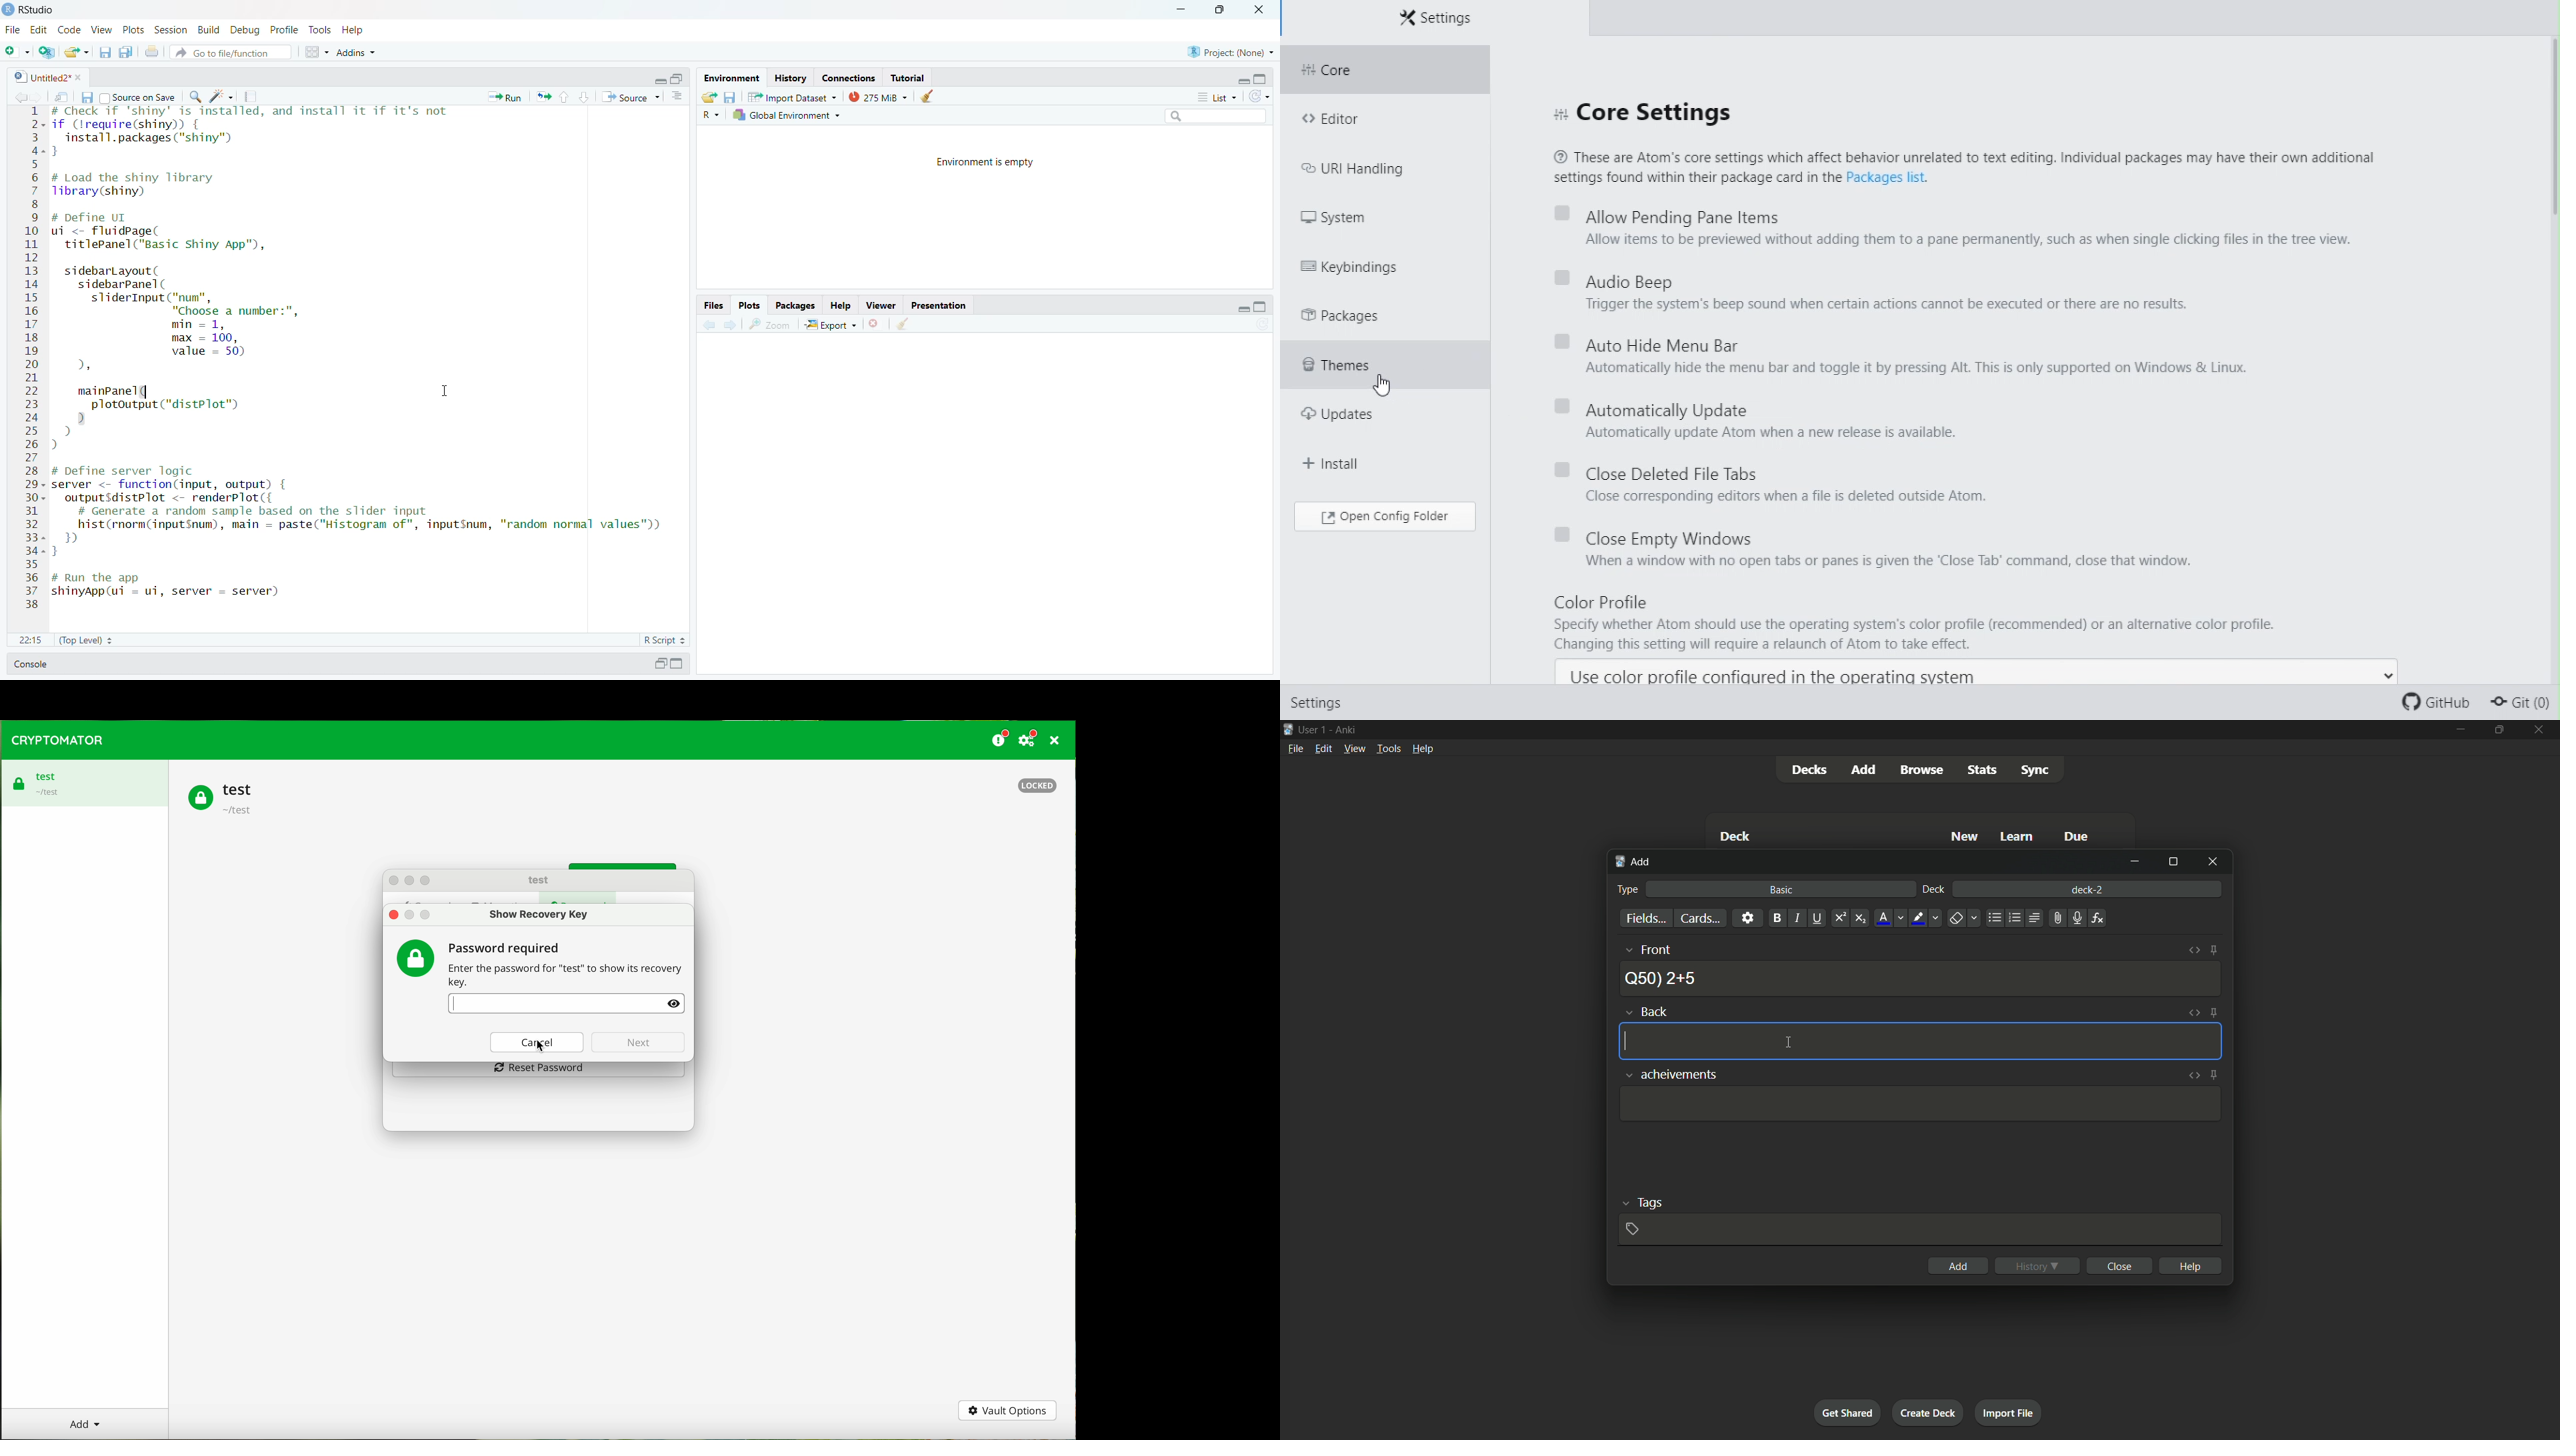 The image size is (2576, 1456). Describe the element at coordinates (18, 52) in the screenshot. I see `new file` at that location.